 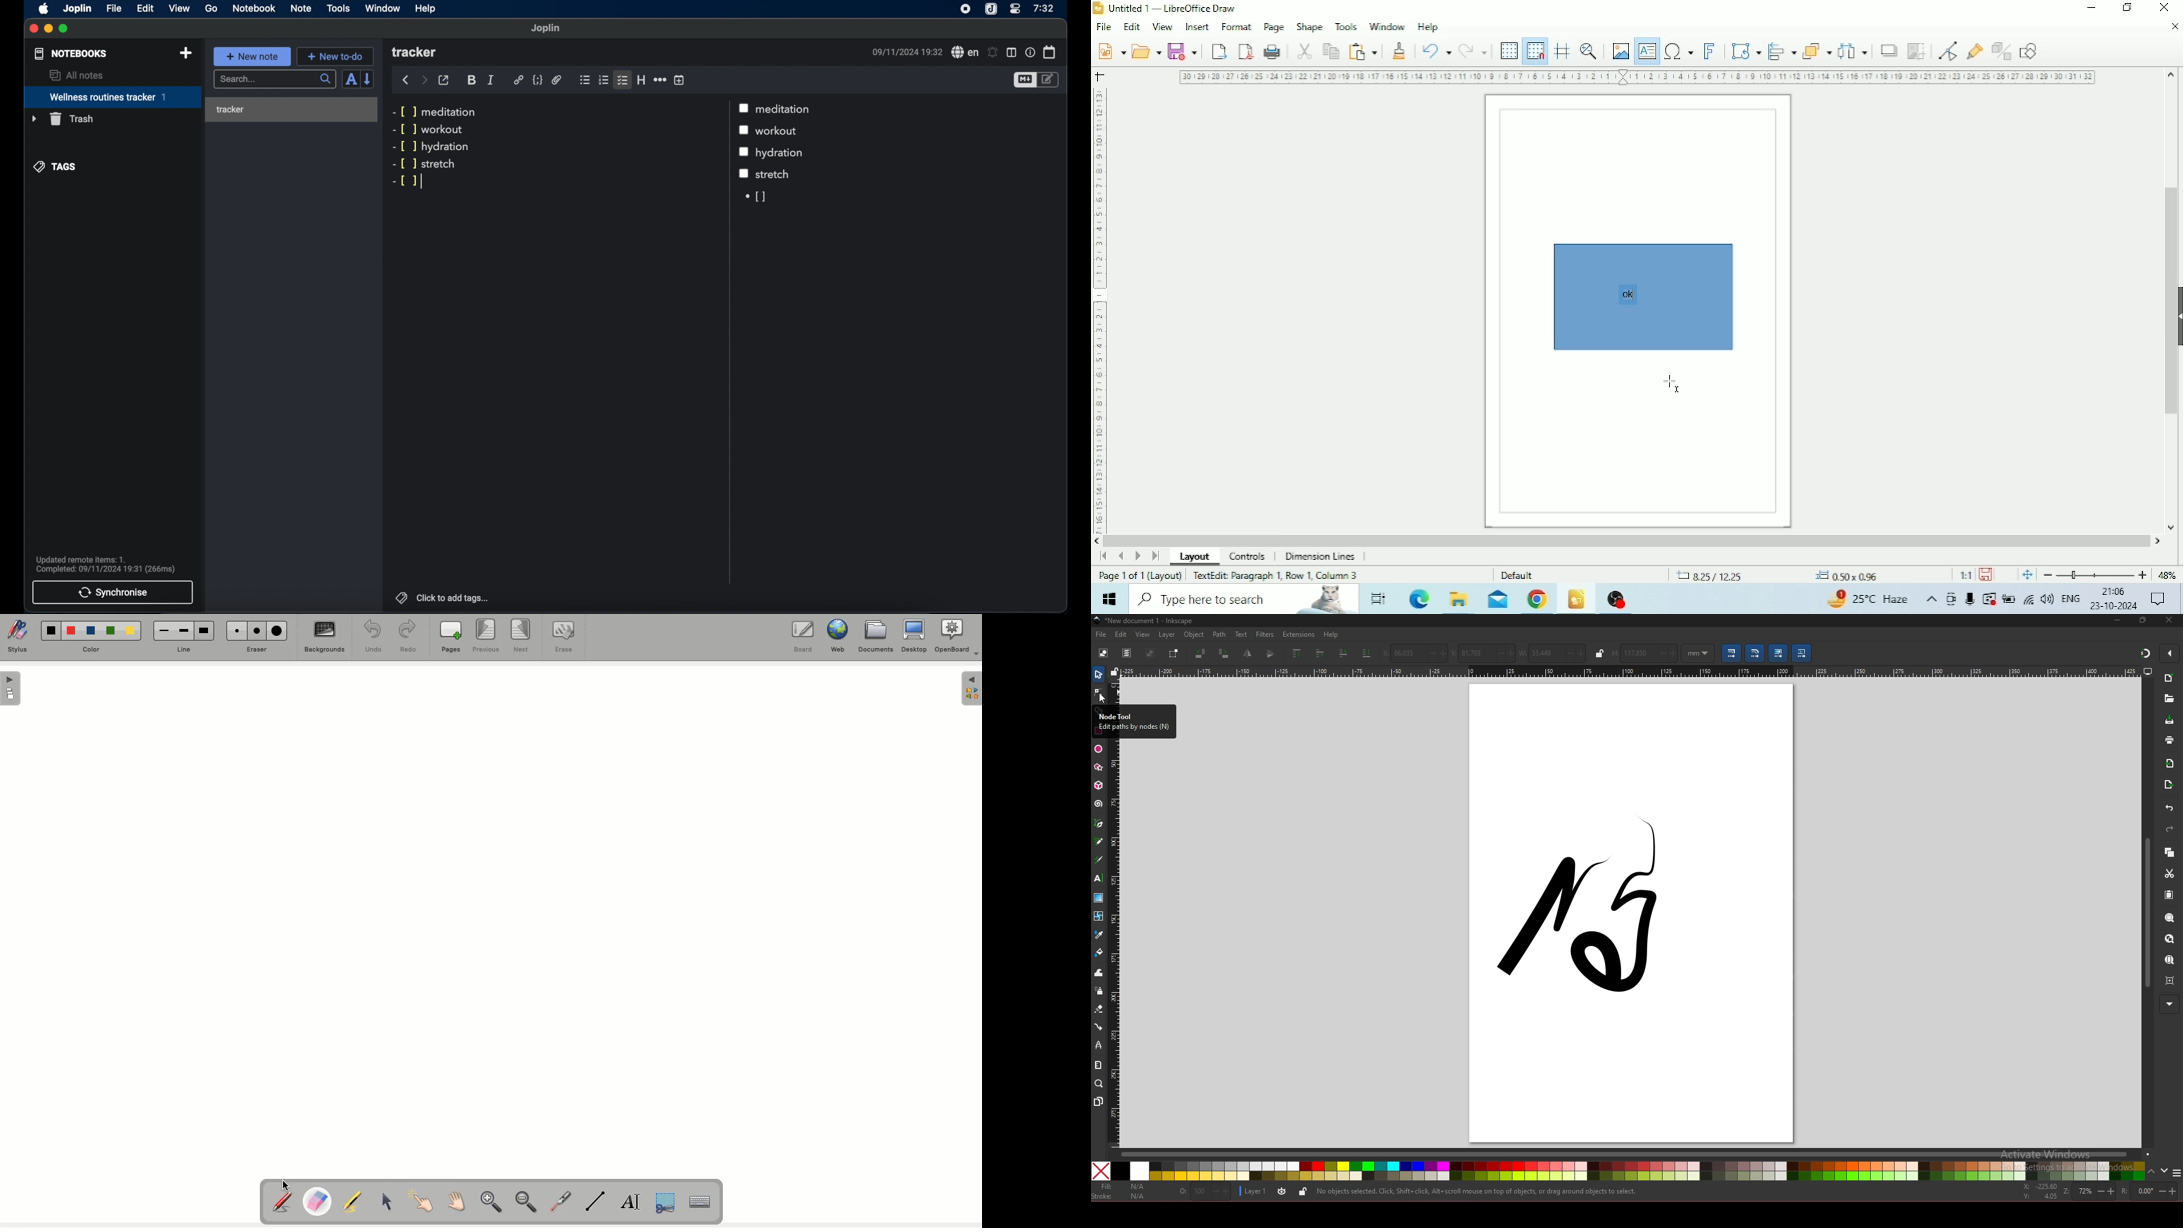 What do you see at coordinates (1251, 557) in the screenshot?
I see `Controls` at bounding box center [1251, 557].